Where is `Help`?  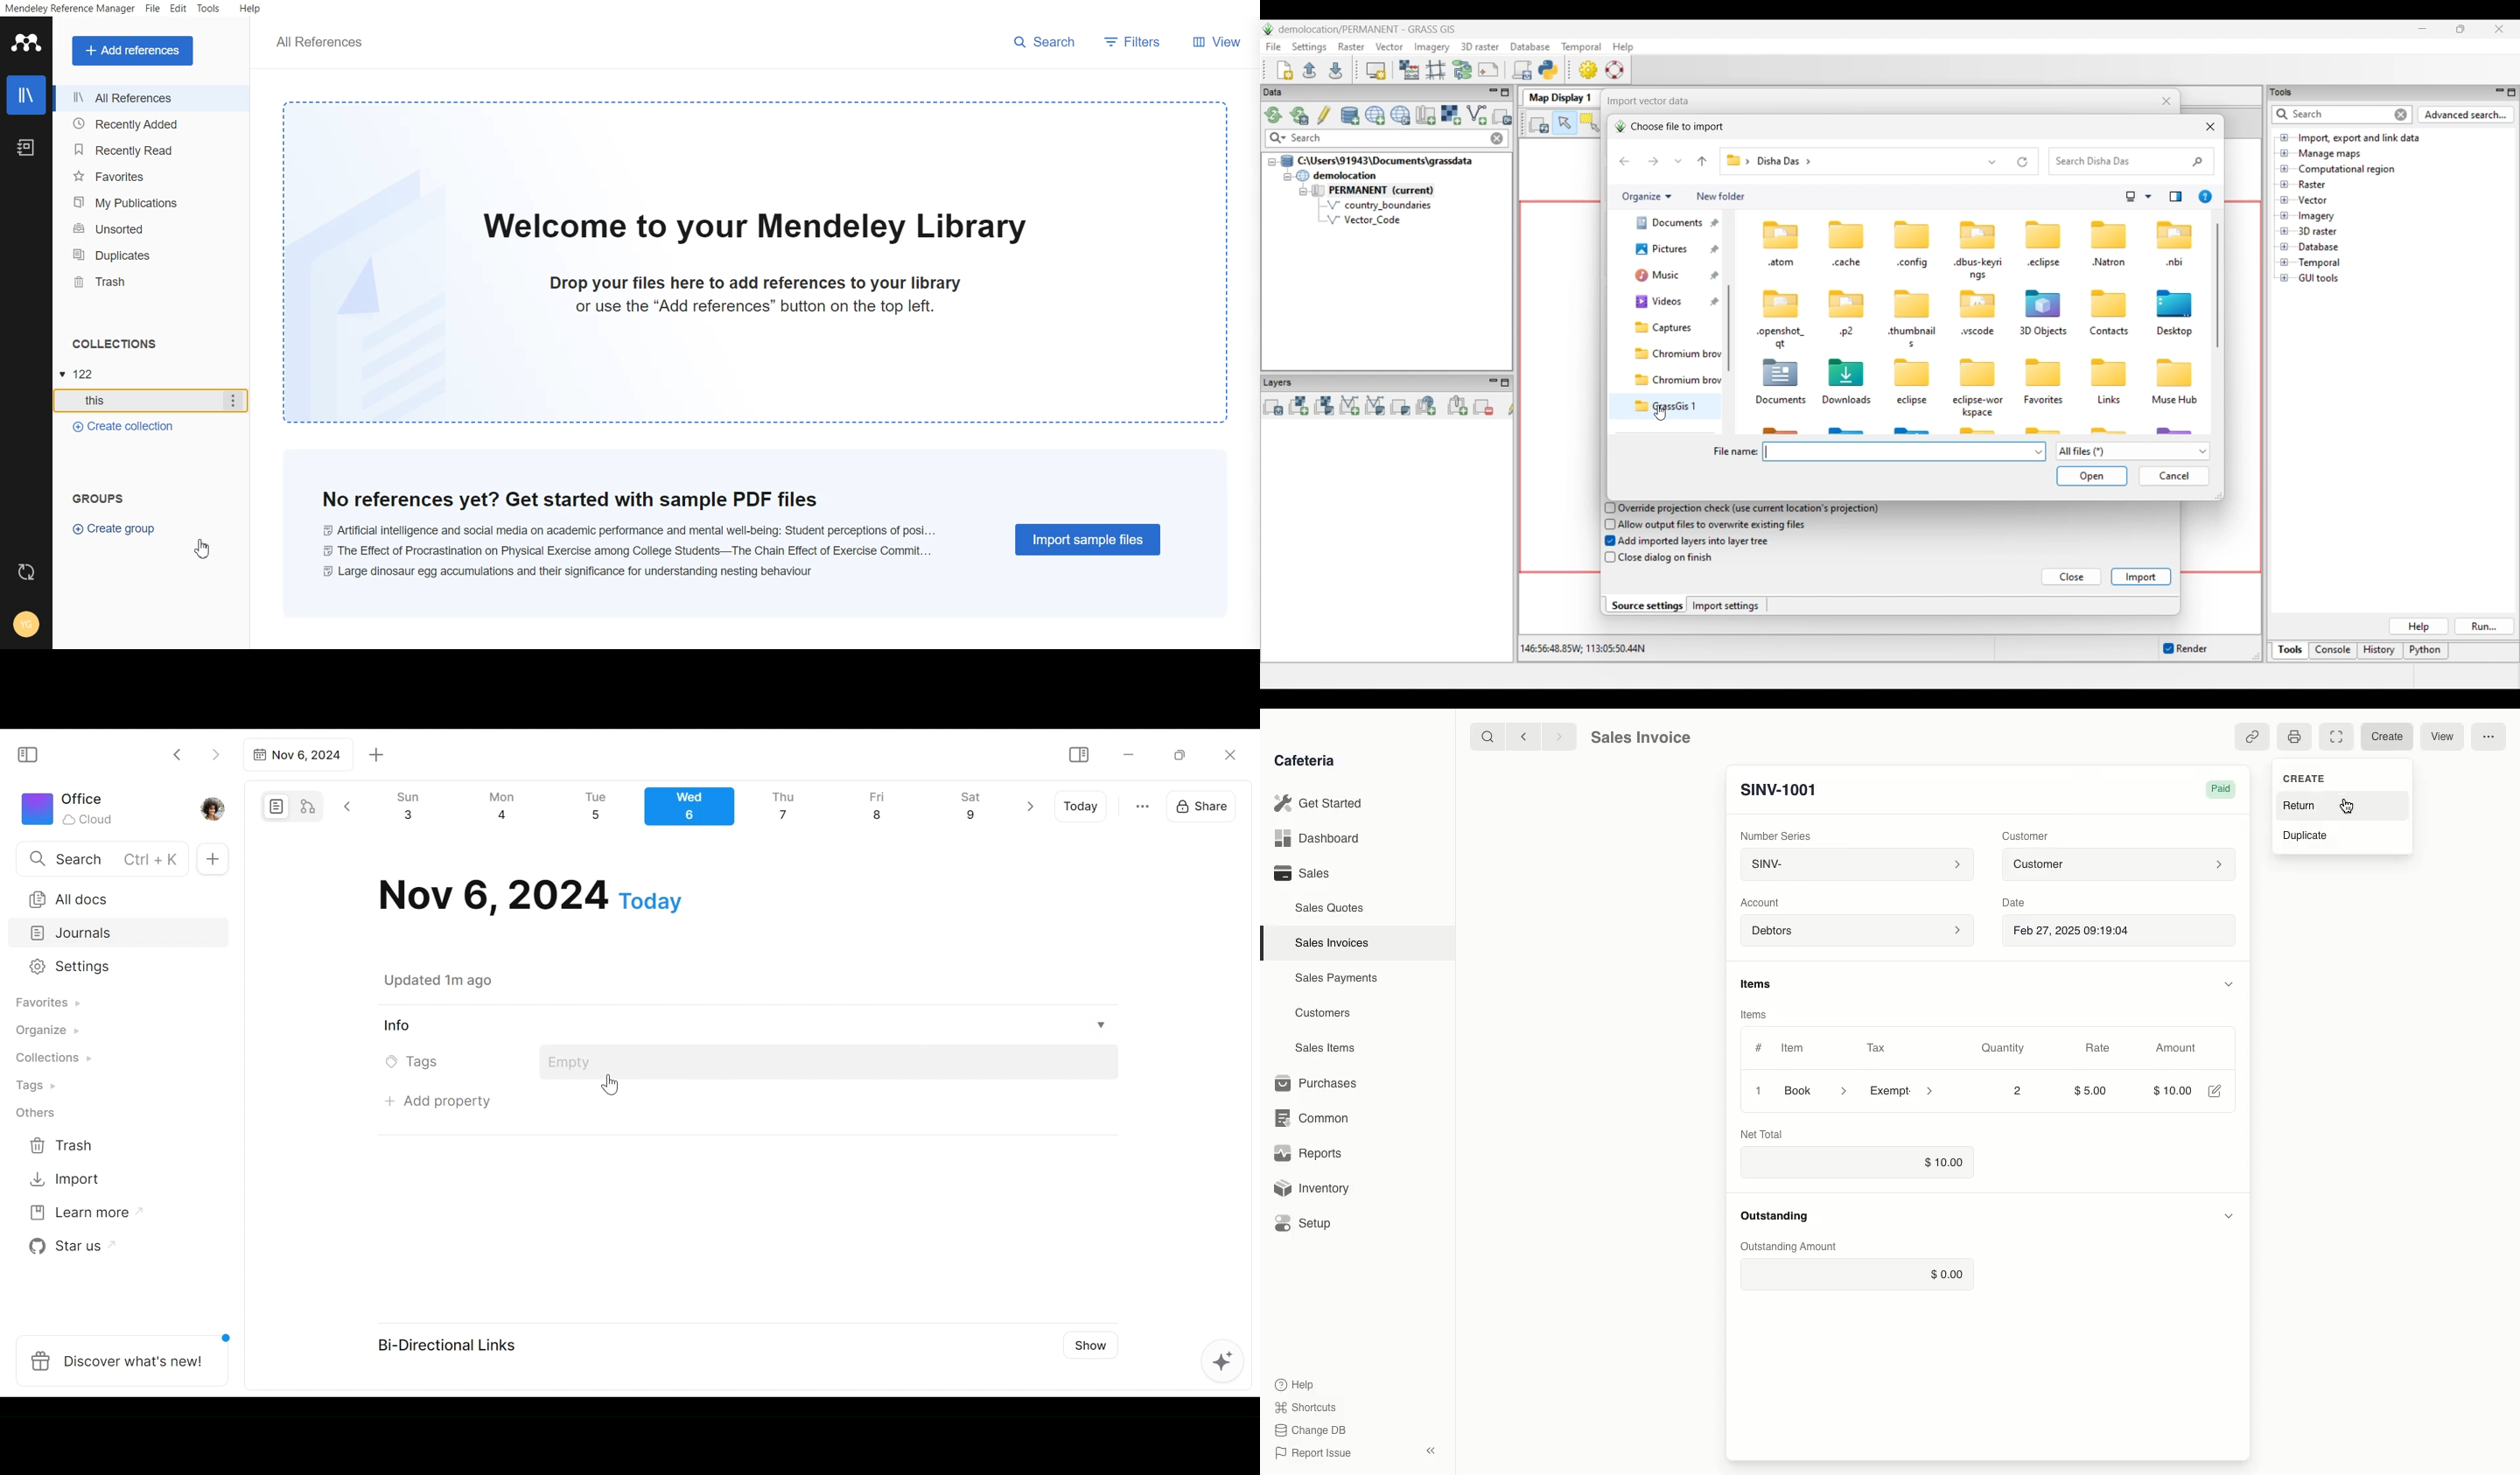 Help is located at coordinates (250, 8).